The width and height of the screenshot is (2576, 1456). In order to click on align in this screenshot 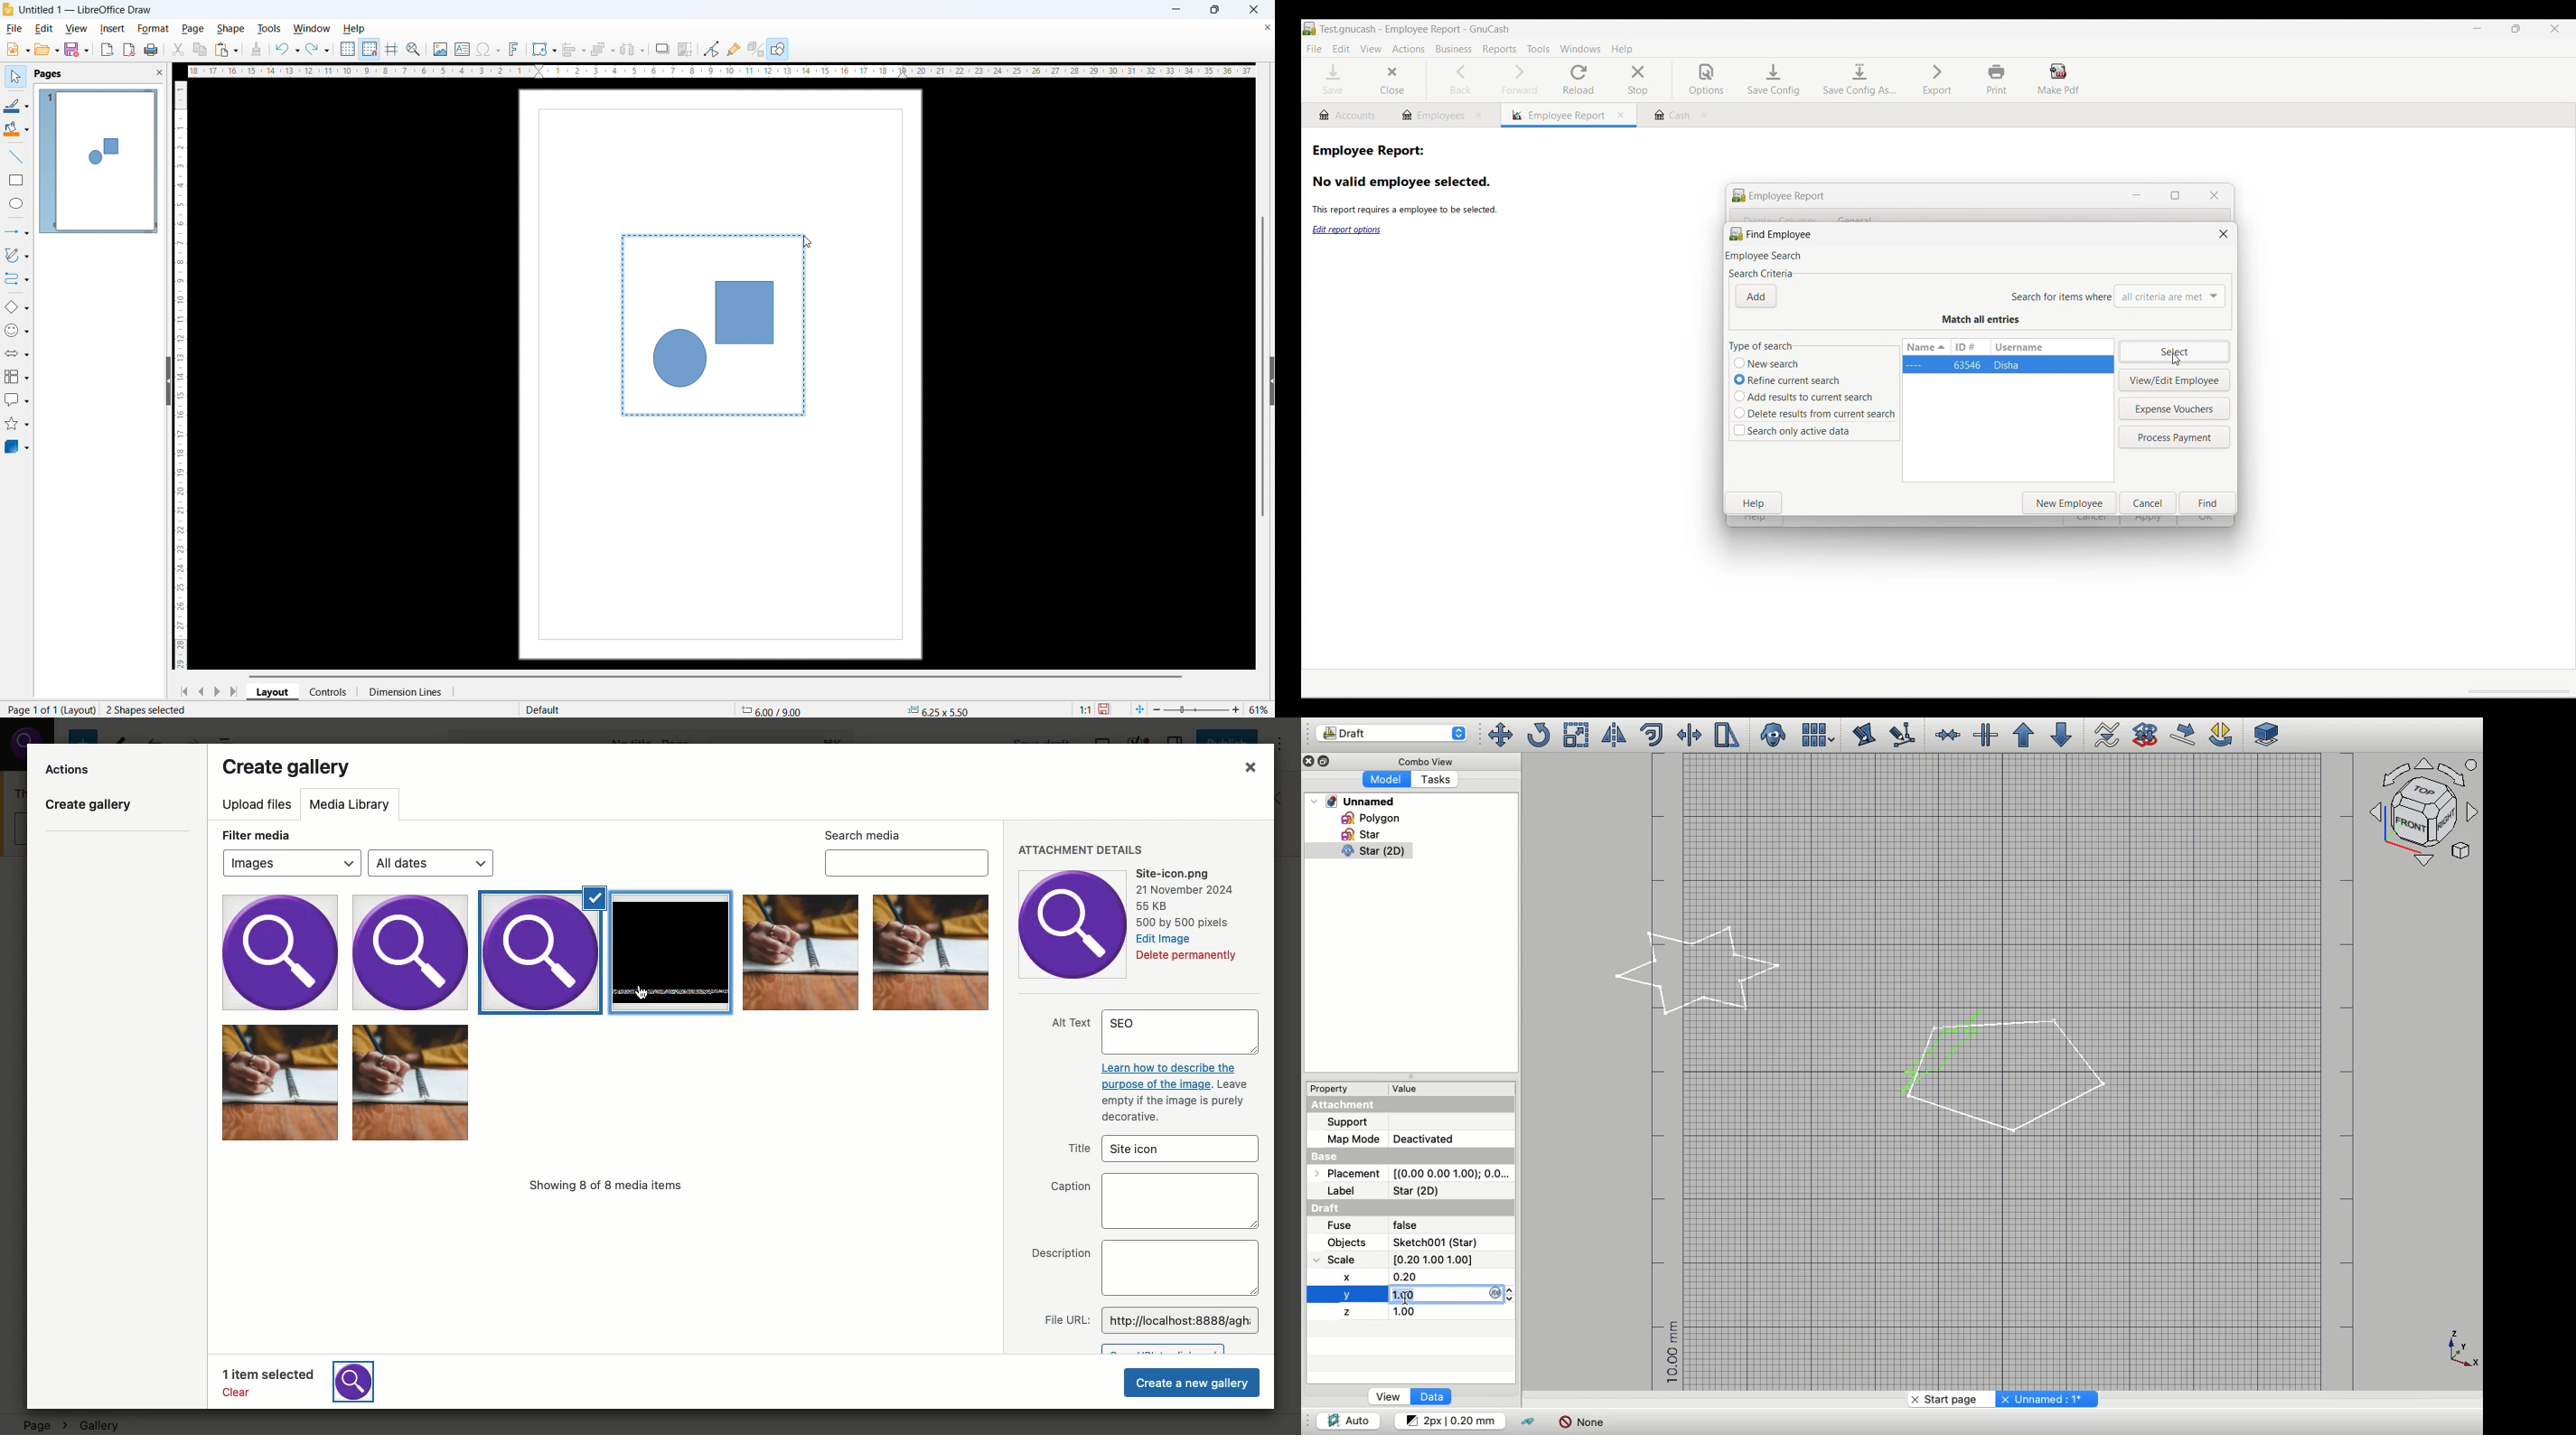, I will do `click(573, 50)`.